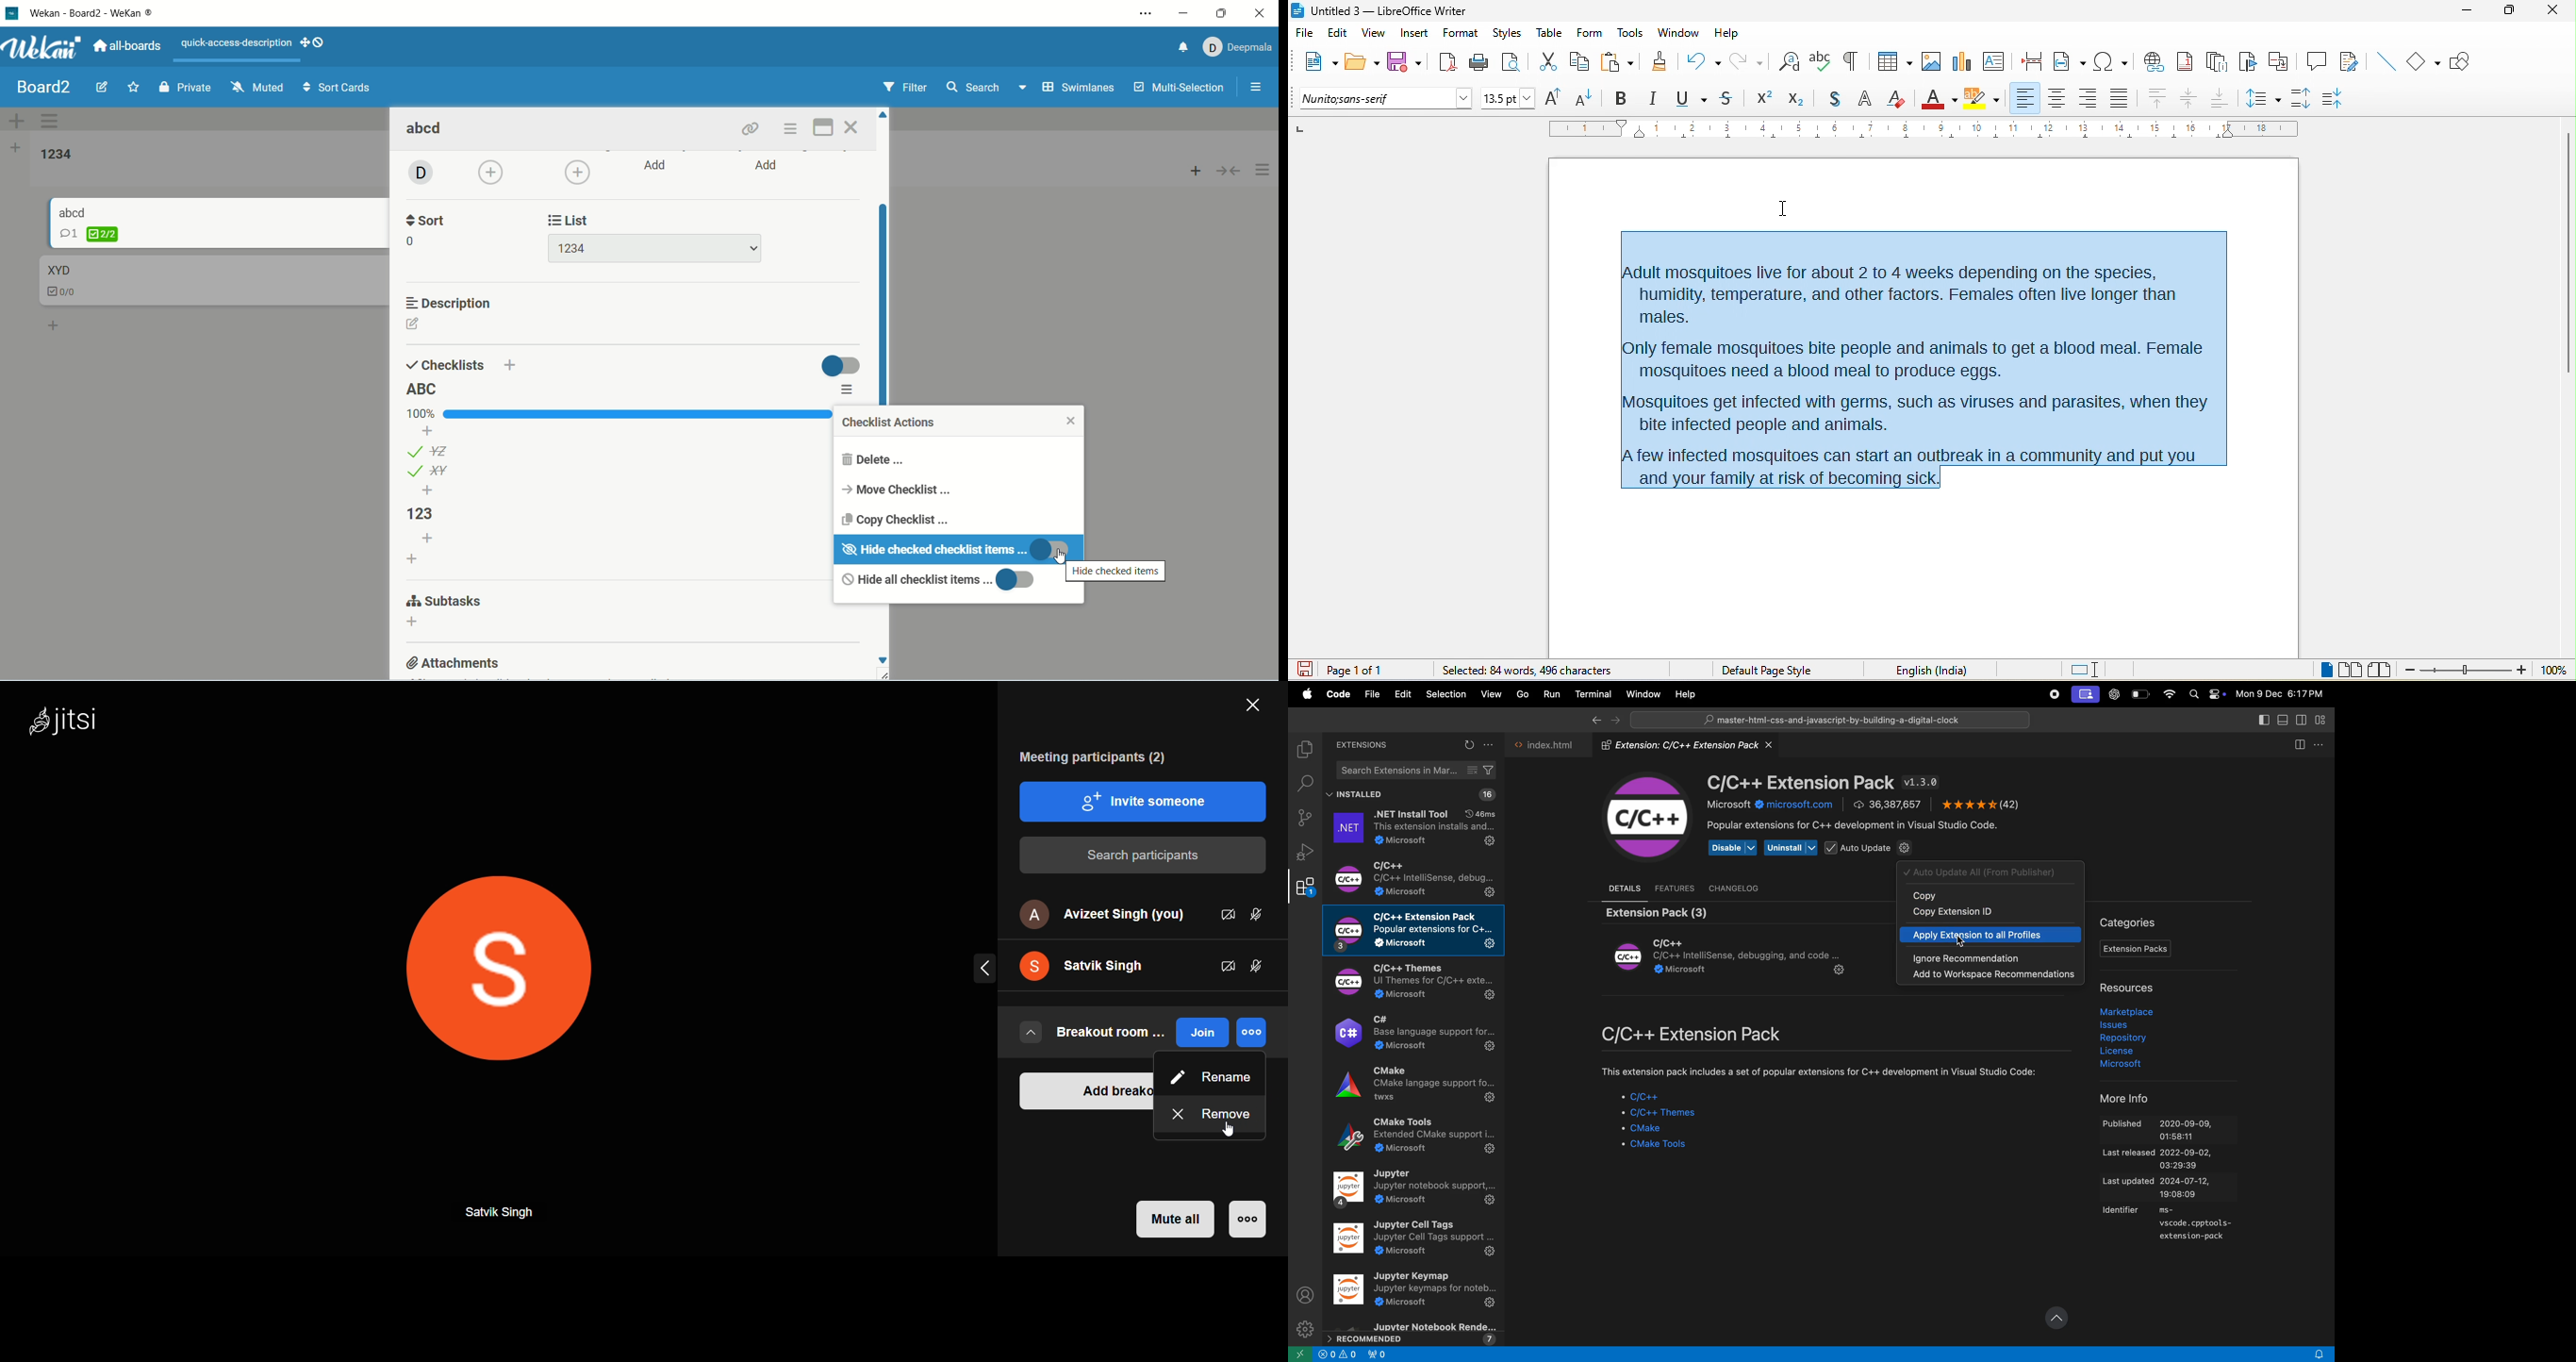 The width and height of the screenshot is (2576, 1372). Describe the element at coordinates (2131, 1098) in the screenshot. I see `more info` at that location.